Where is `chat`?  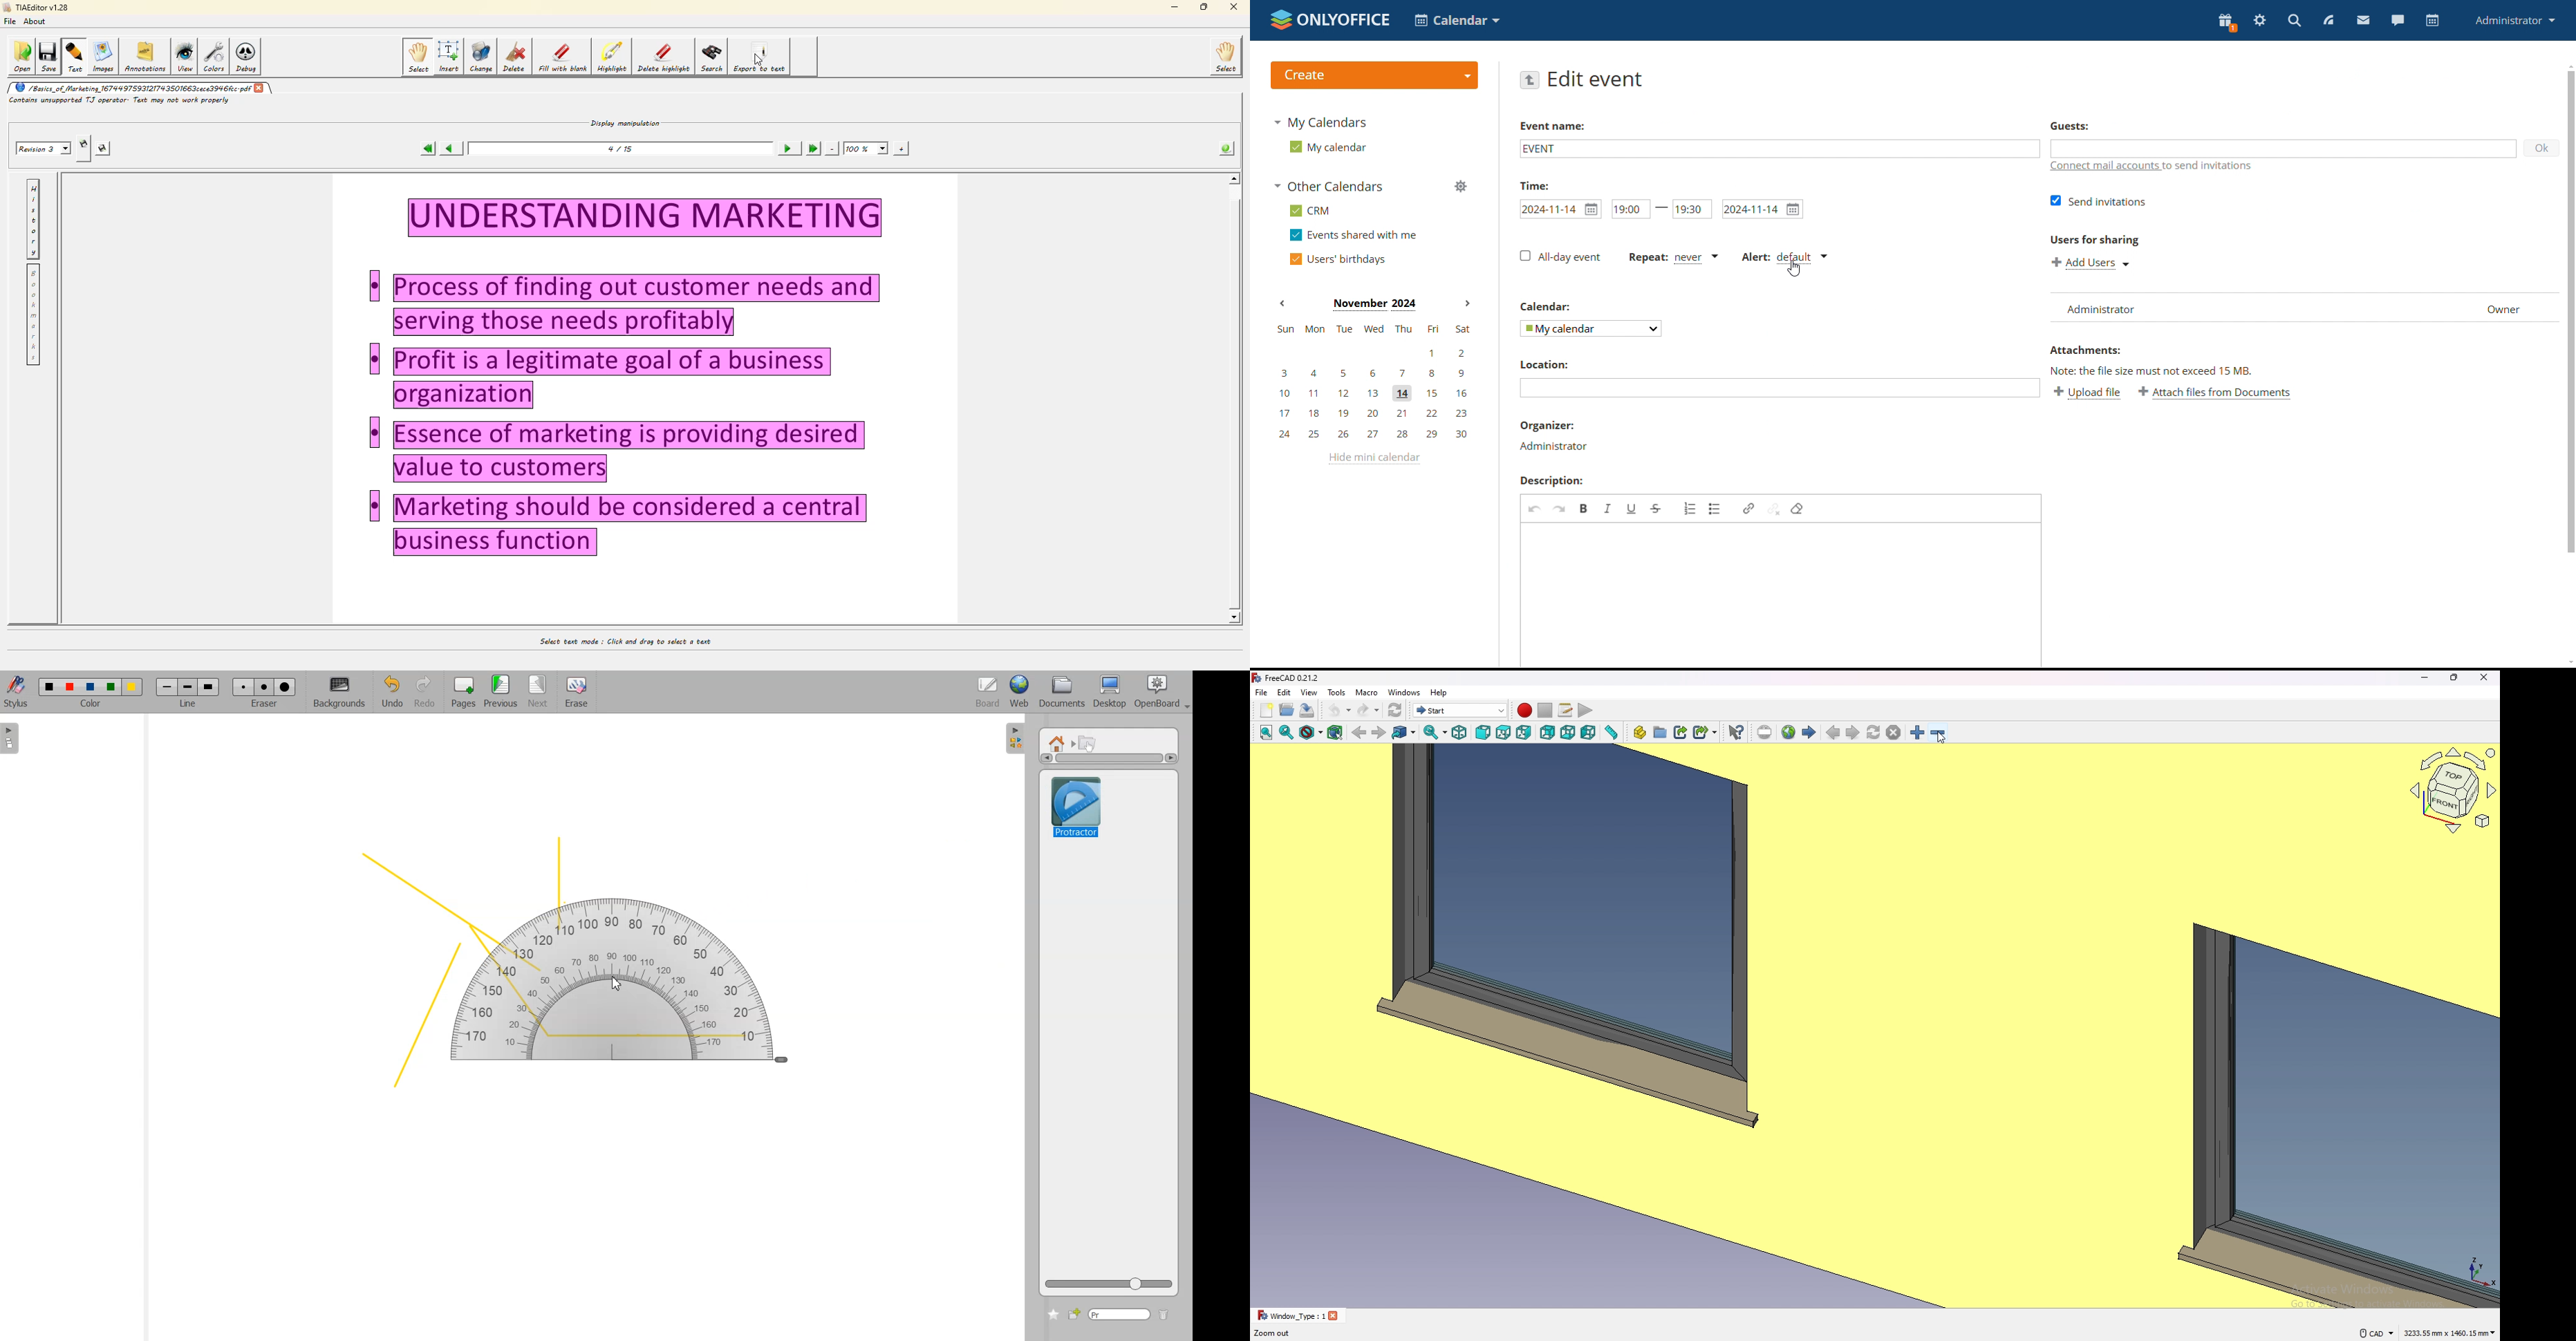 chat is located at coordinates (2396, 20).